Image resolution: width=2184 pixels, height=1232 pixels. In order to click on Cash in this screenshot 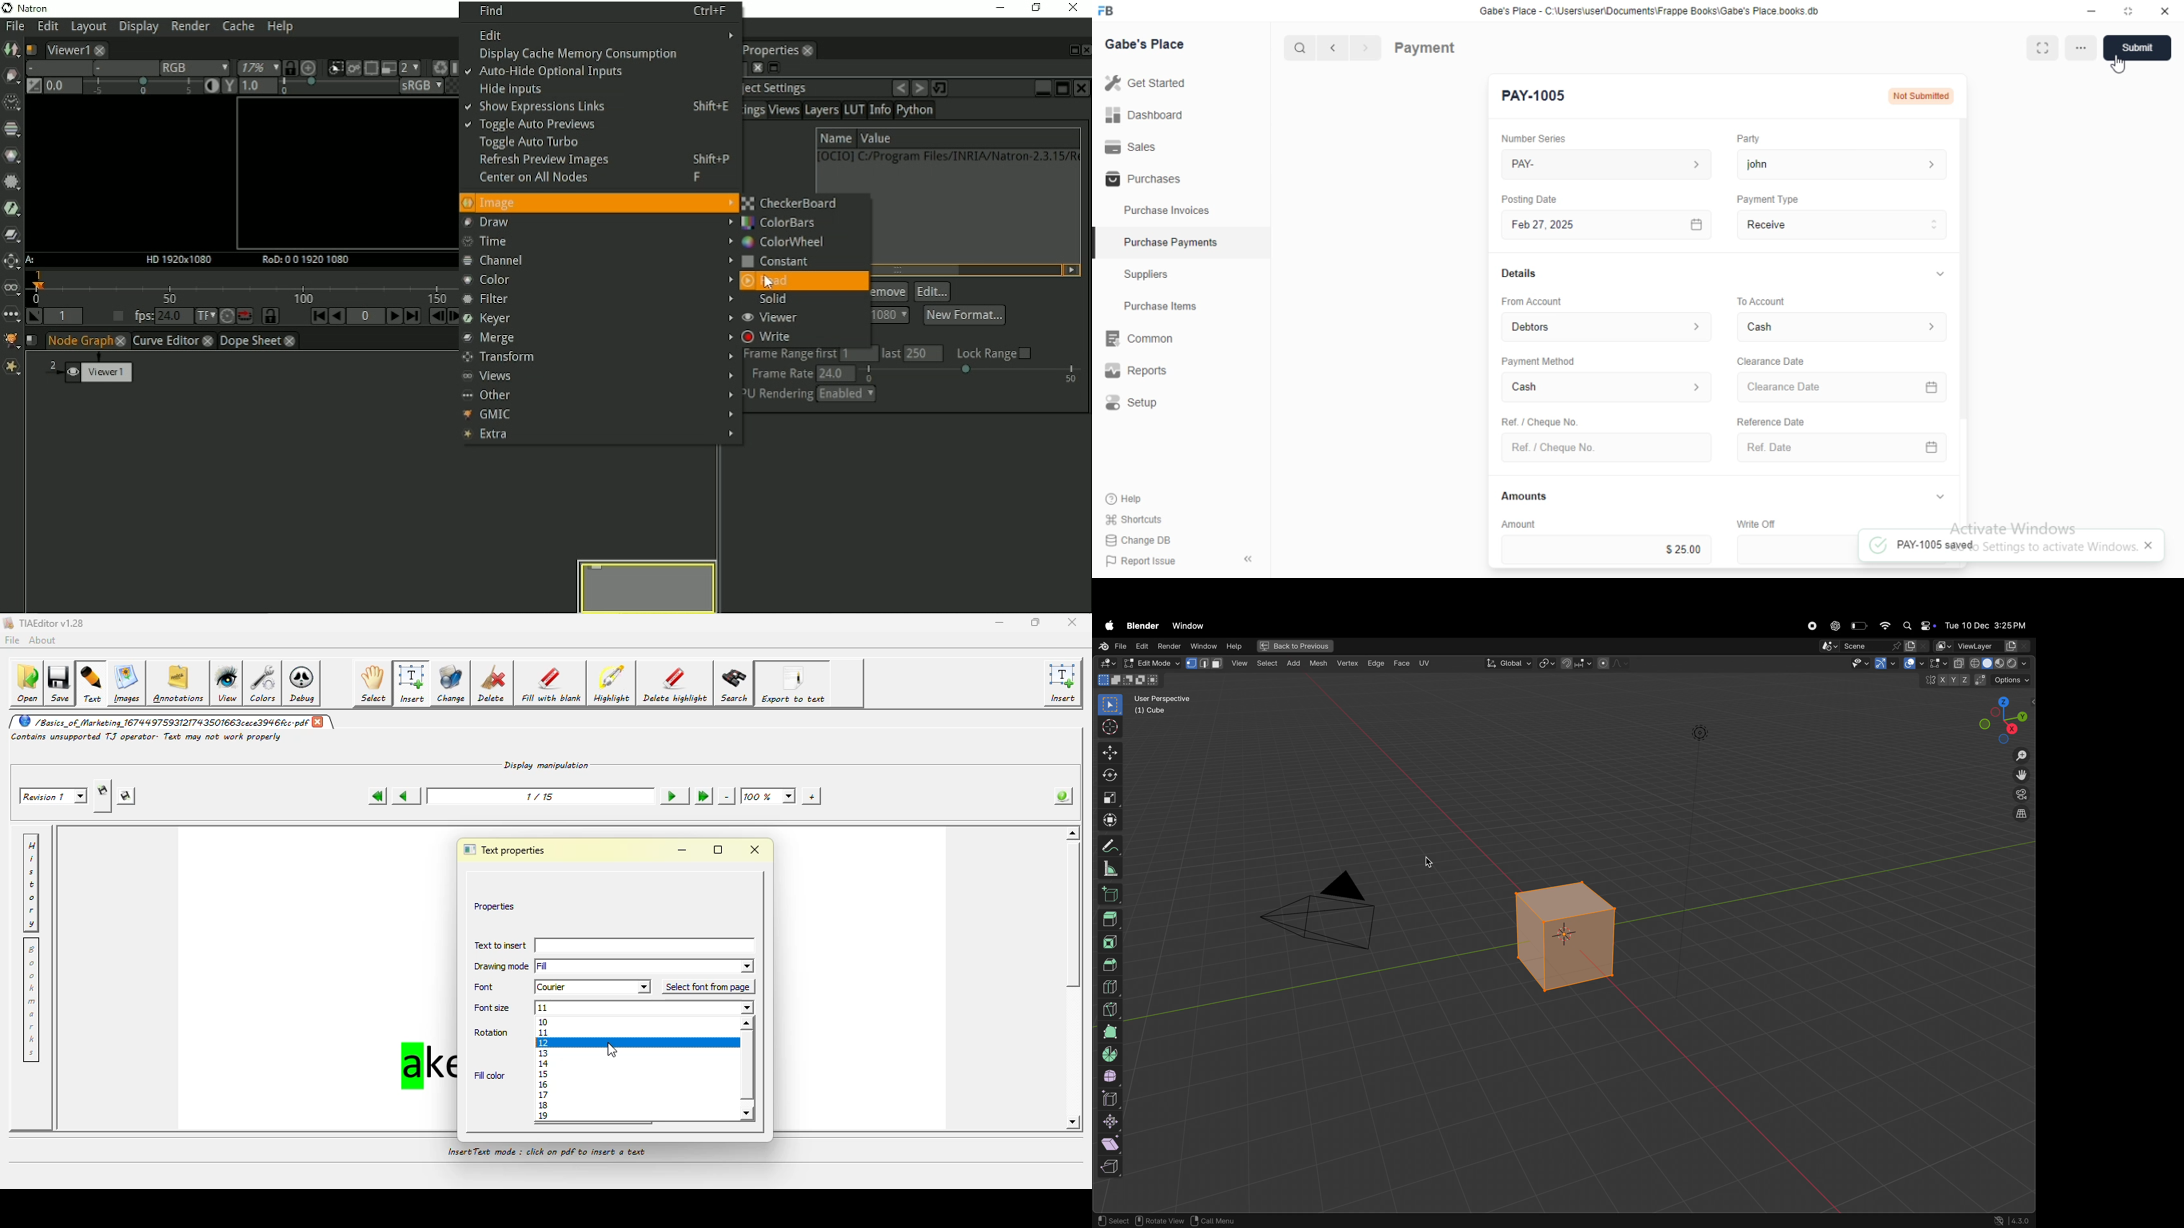, I will do `click(1844, 327)`.